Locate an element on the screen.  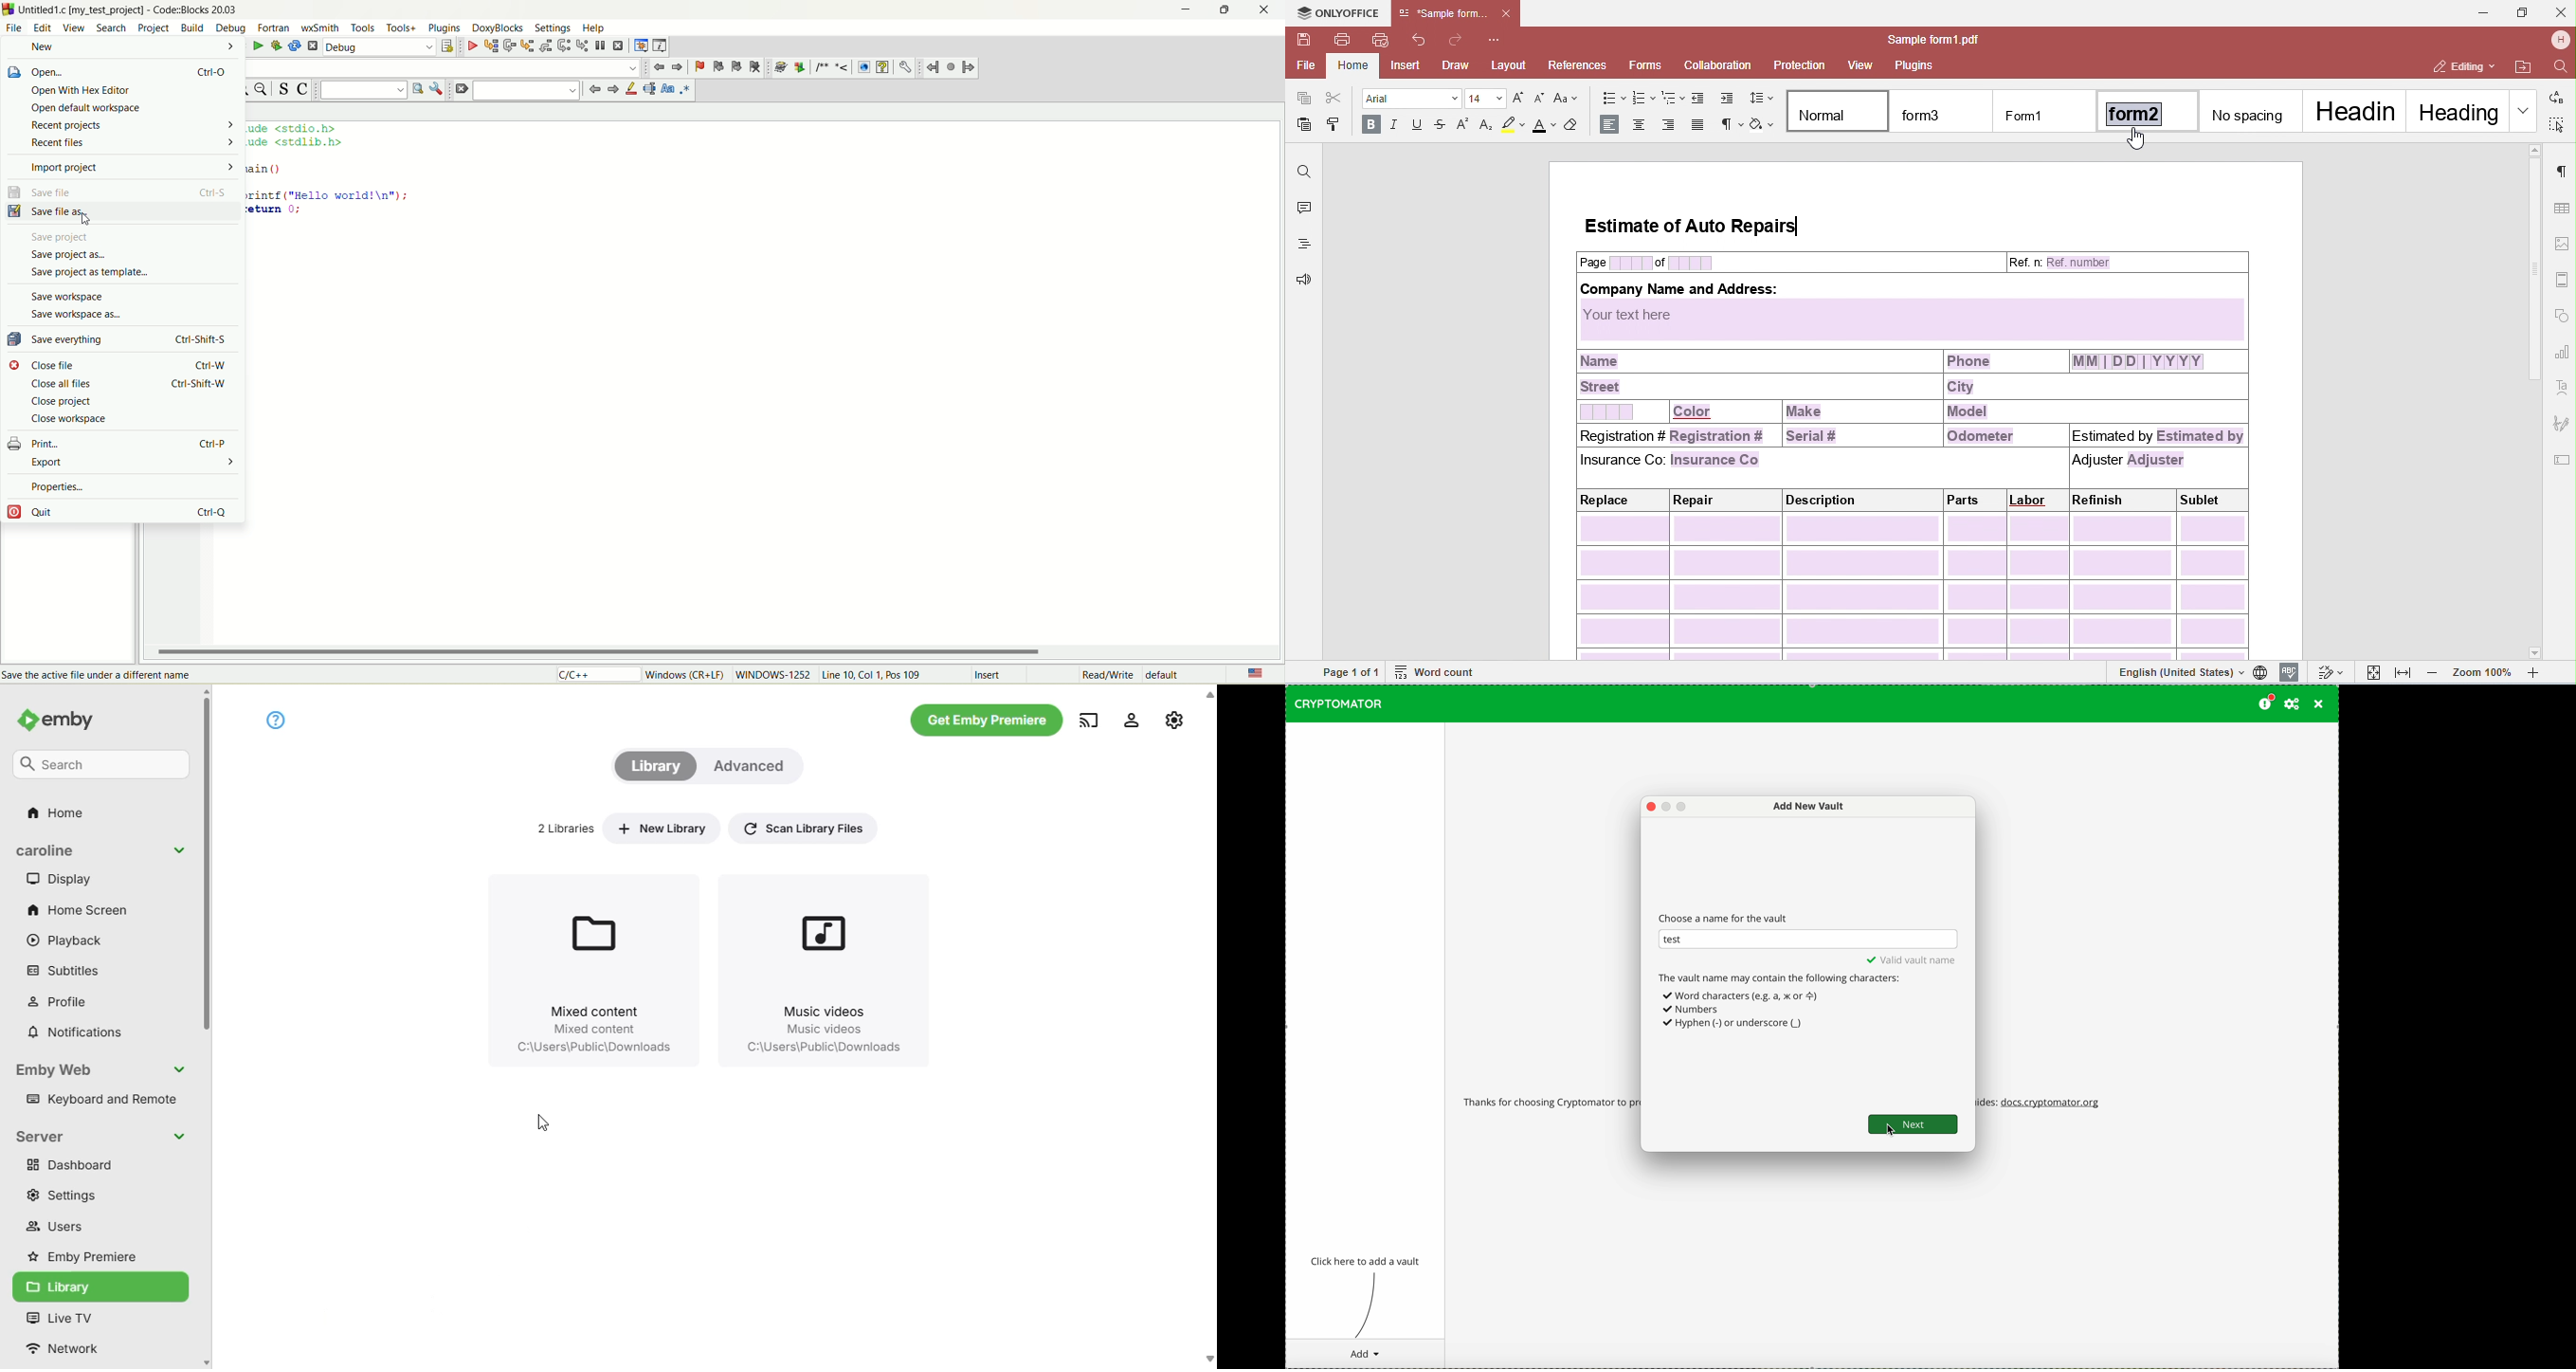
regex is located at coordinates (686, 88).